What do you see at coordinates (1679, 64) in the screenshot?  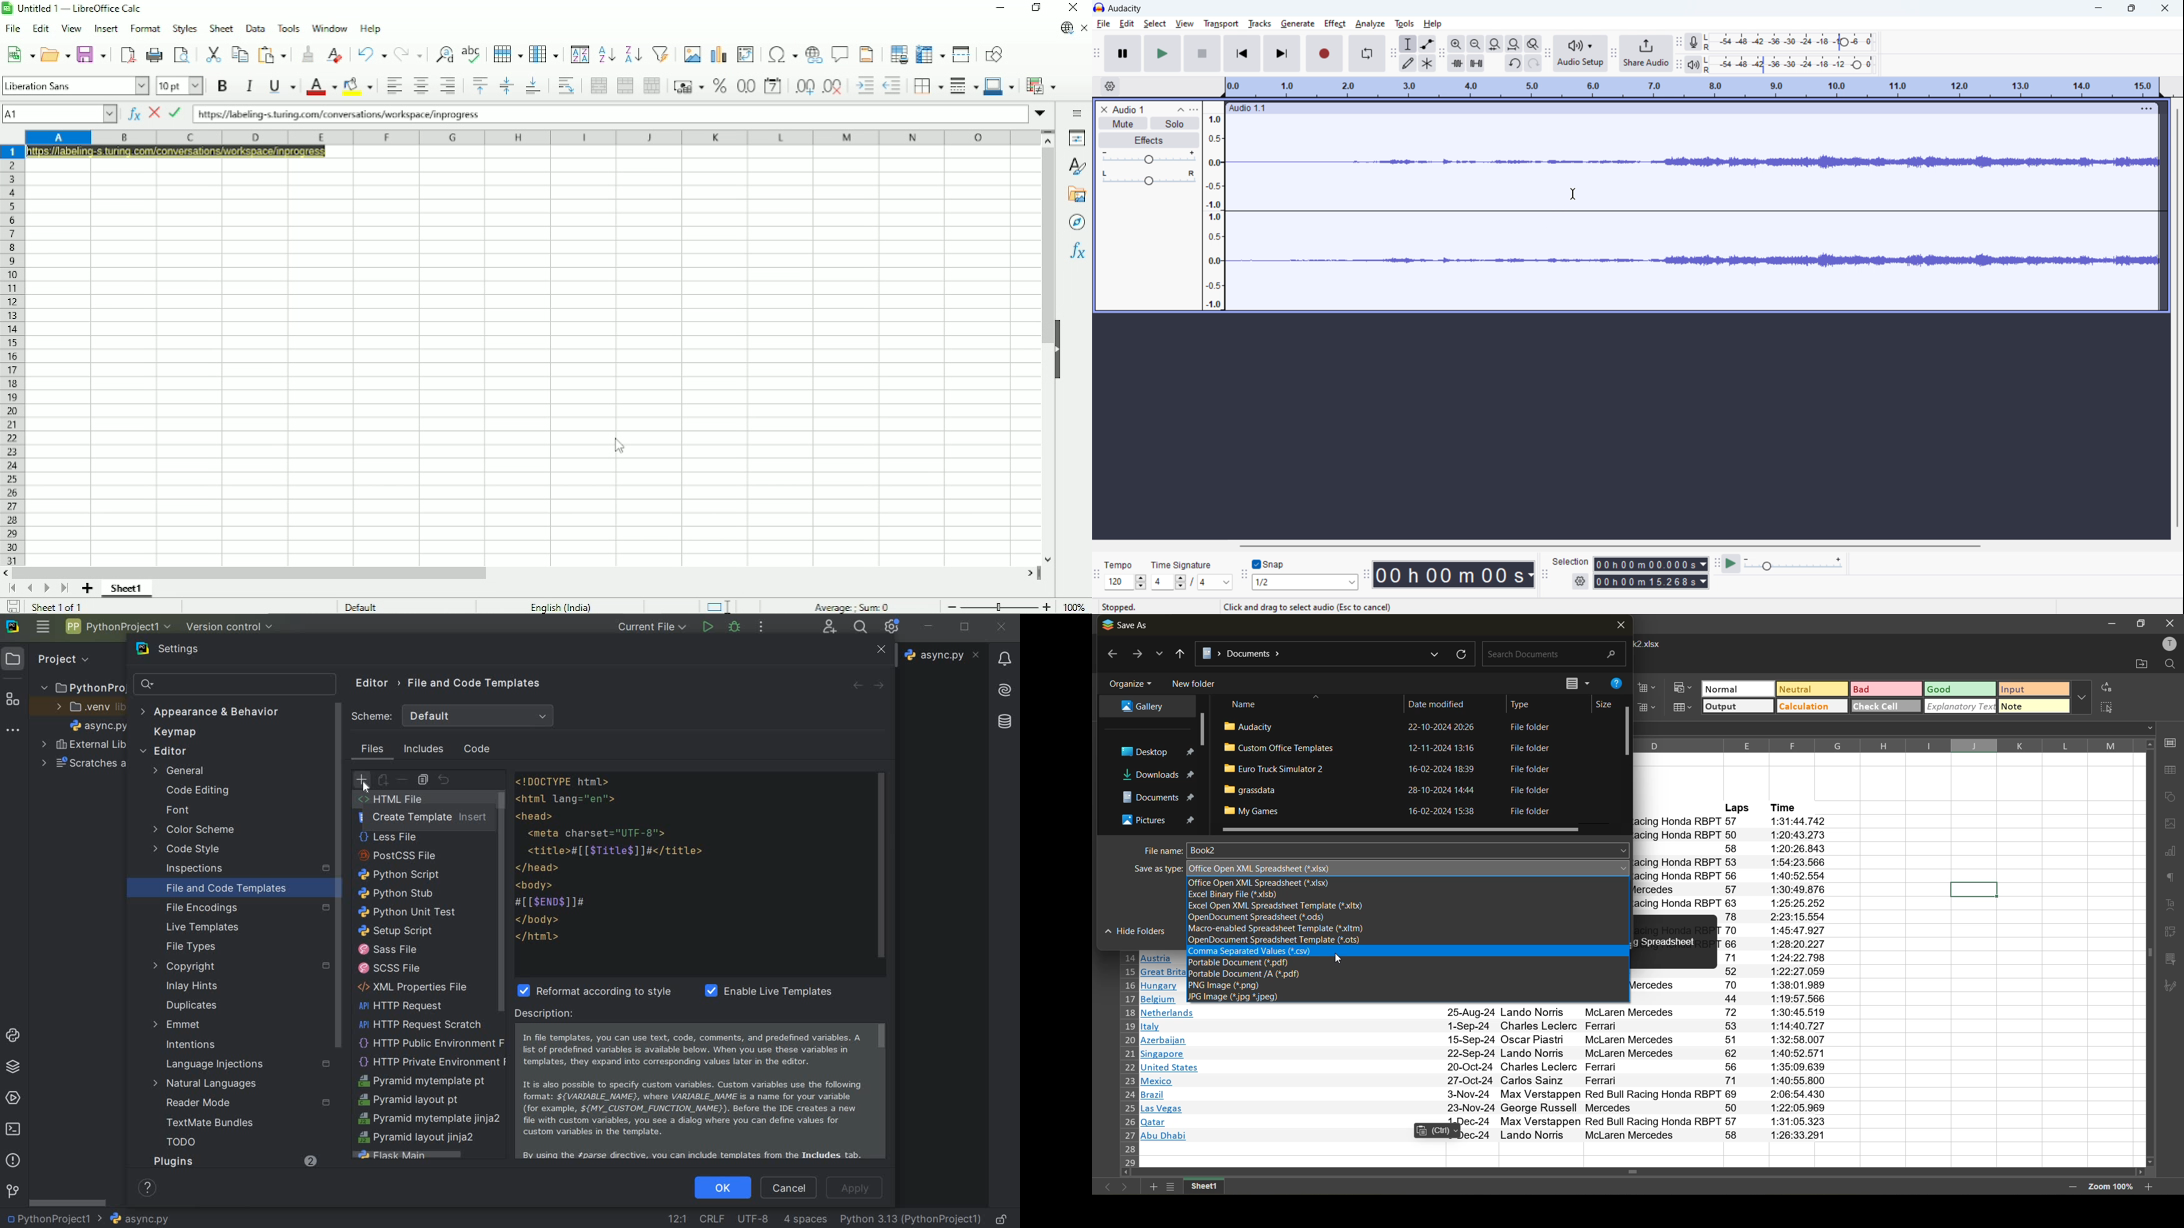 I see `playback meter toolbar` at bounding box center [1679, 64].